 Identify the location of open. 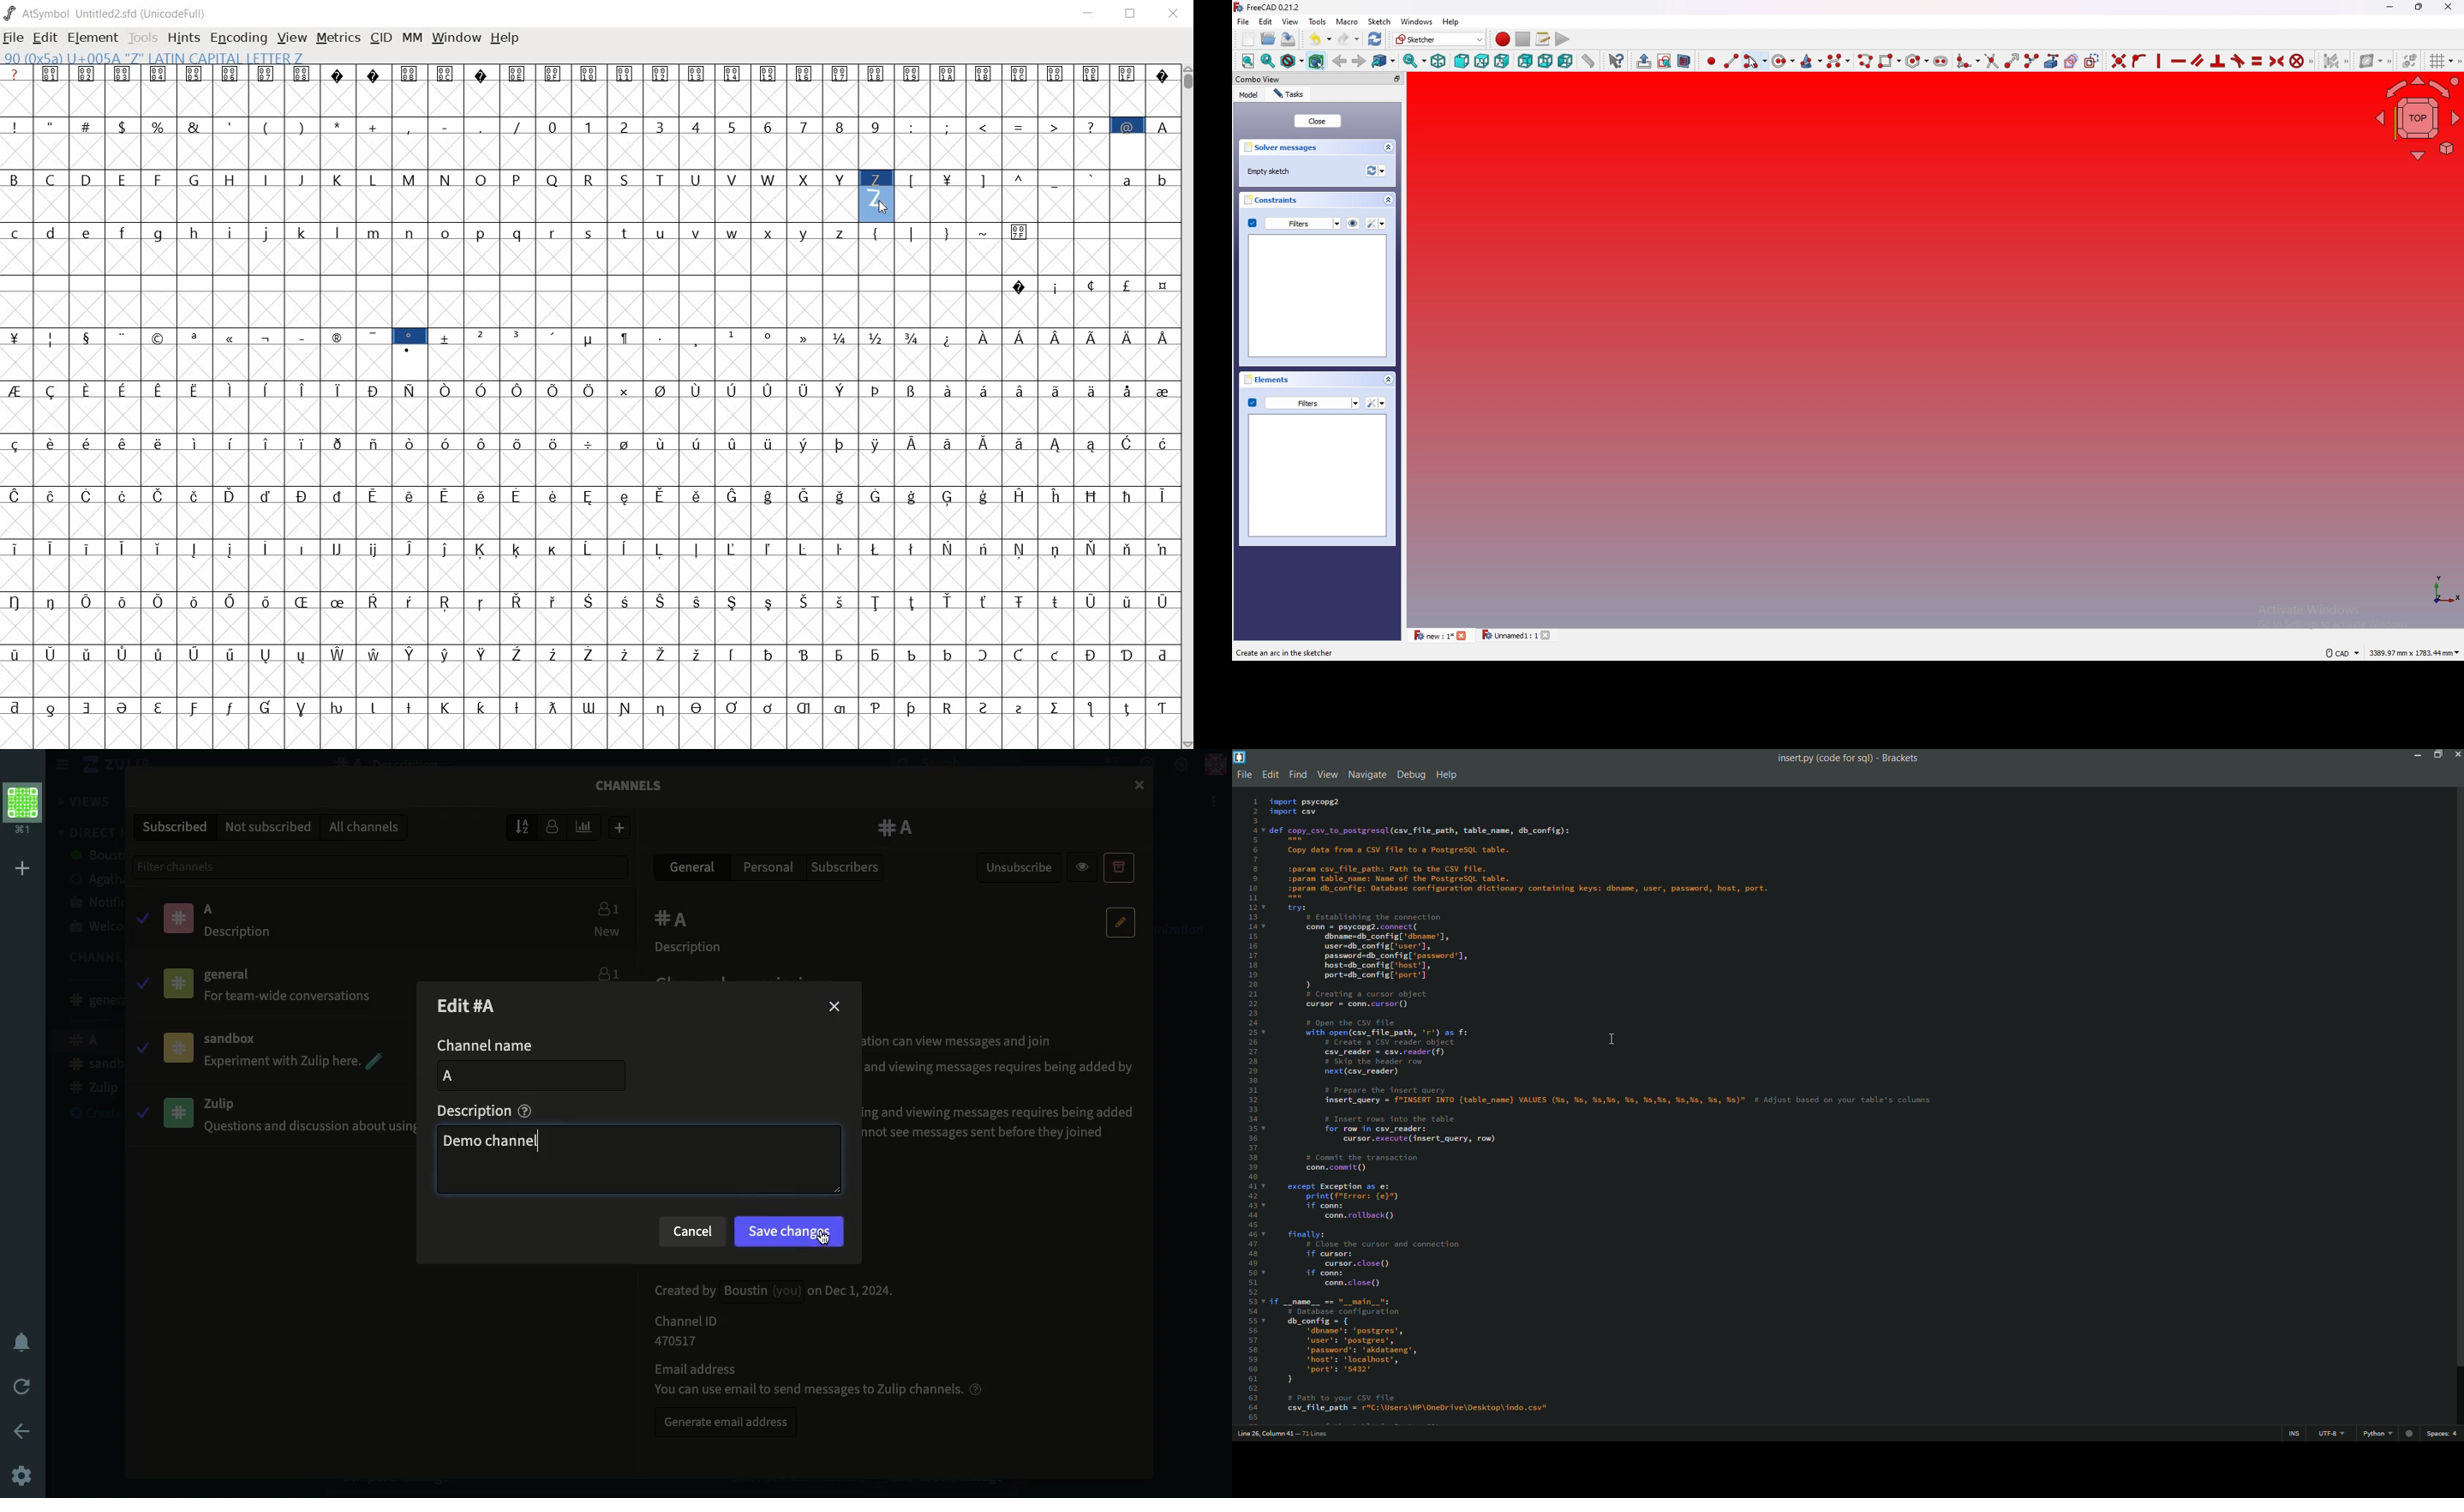
(1269, 39).